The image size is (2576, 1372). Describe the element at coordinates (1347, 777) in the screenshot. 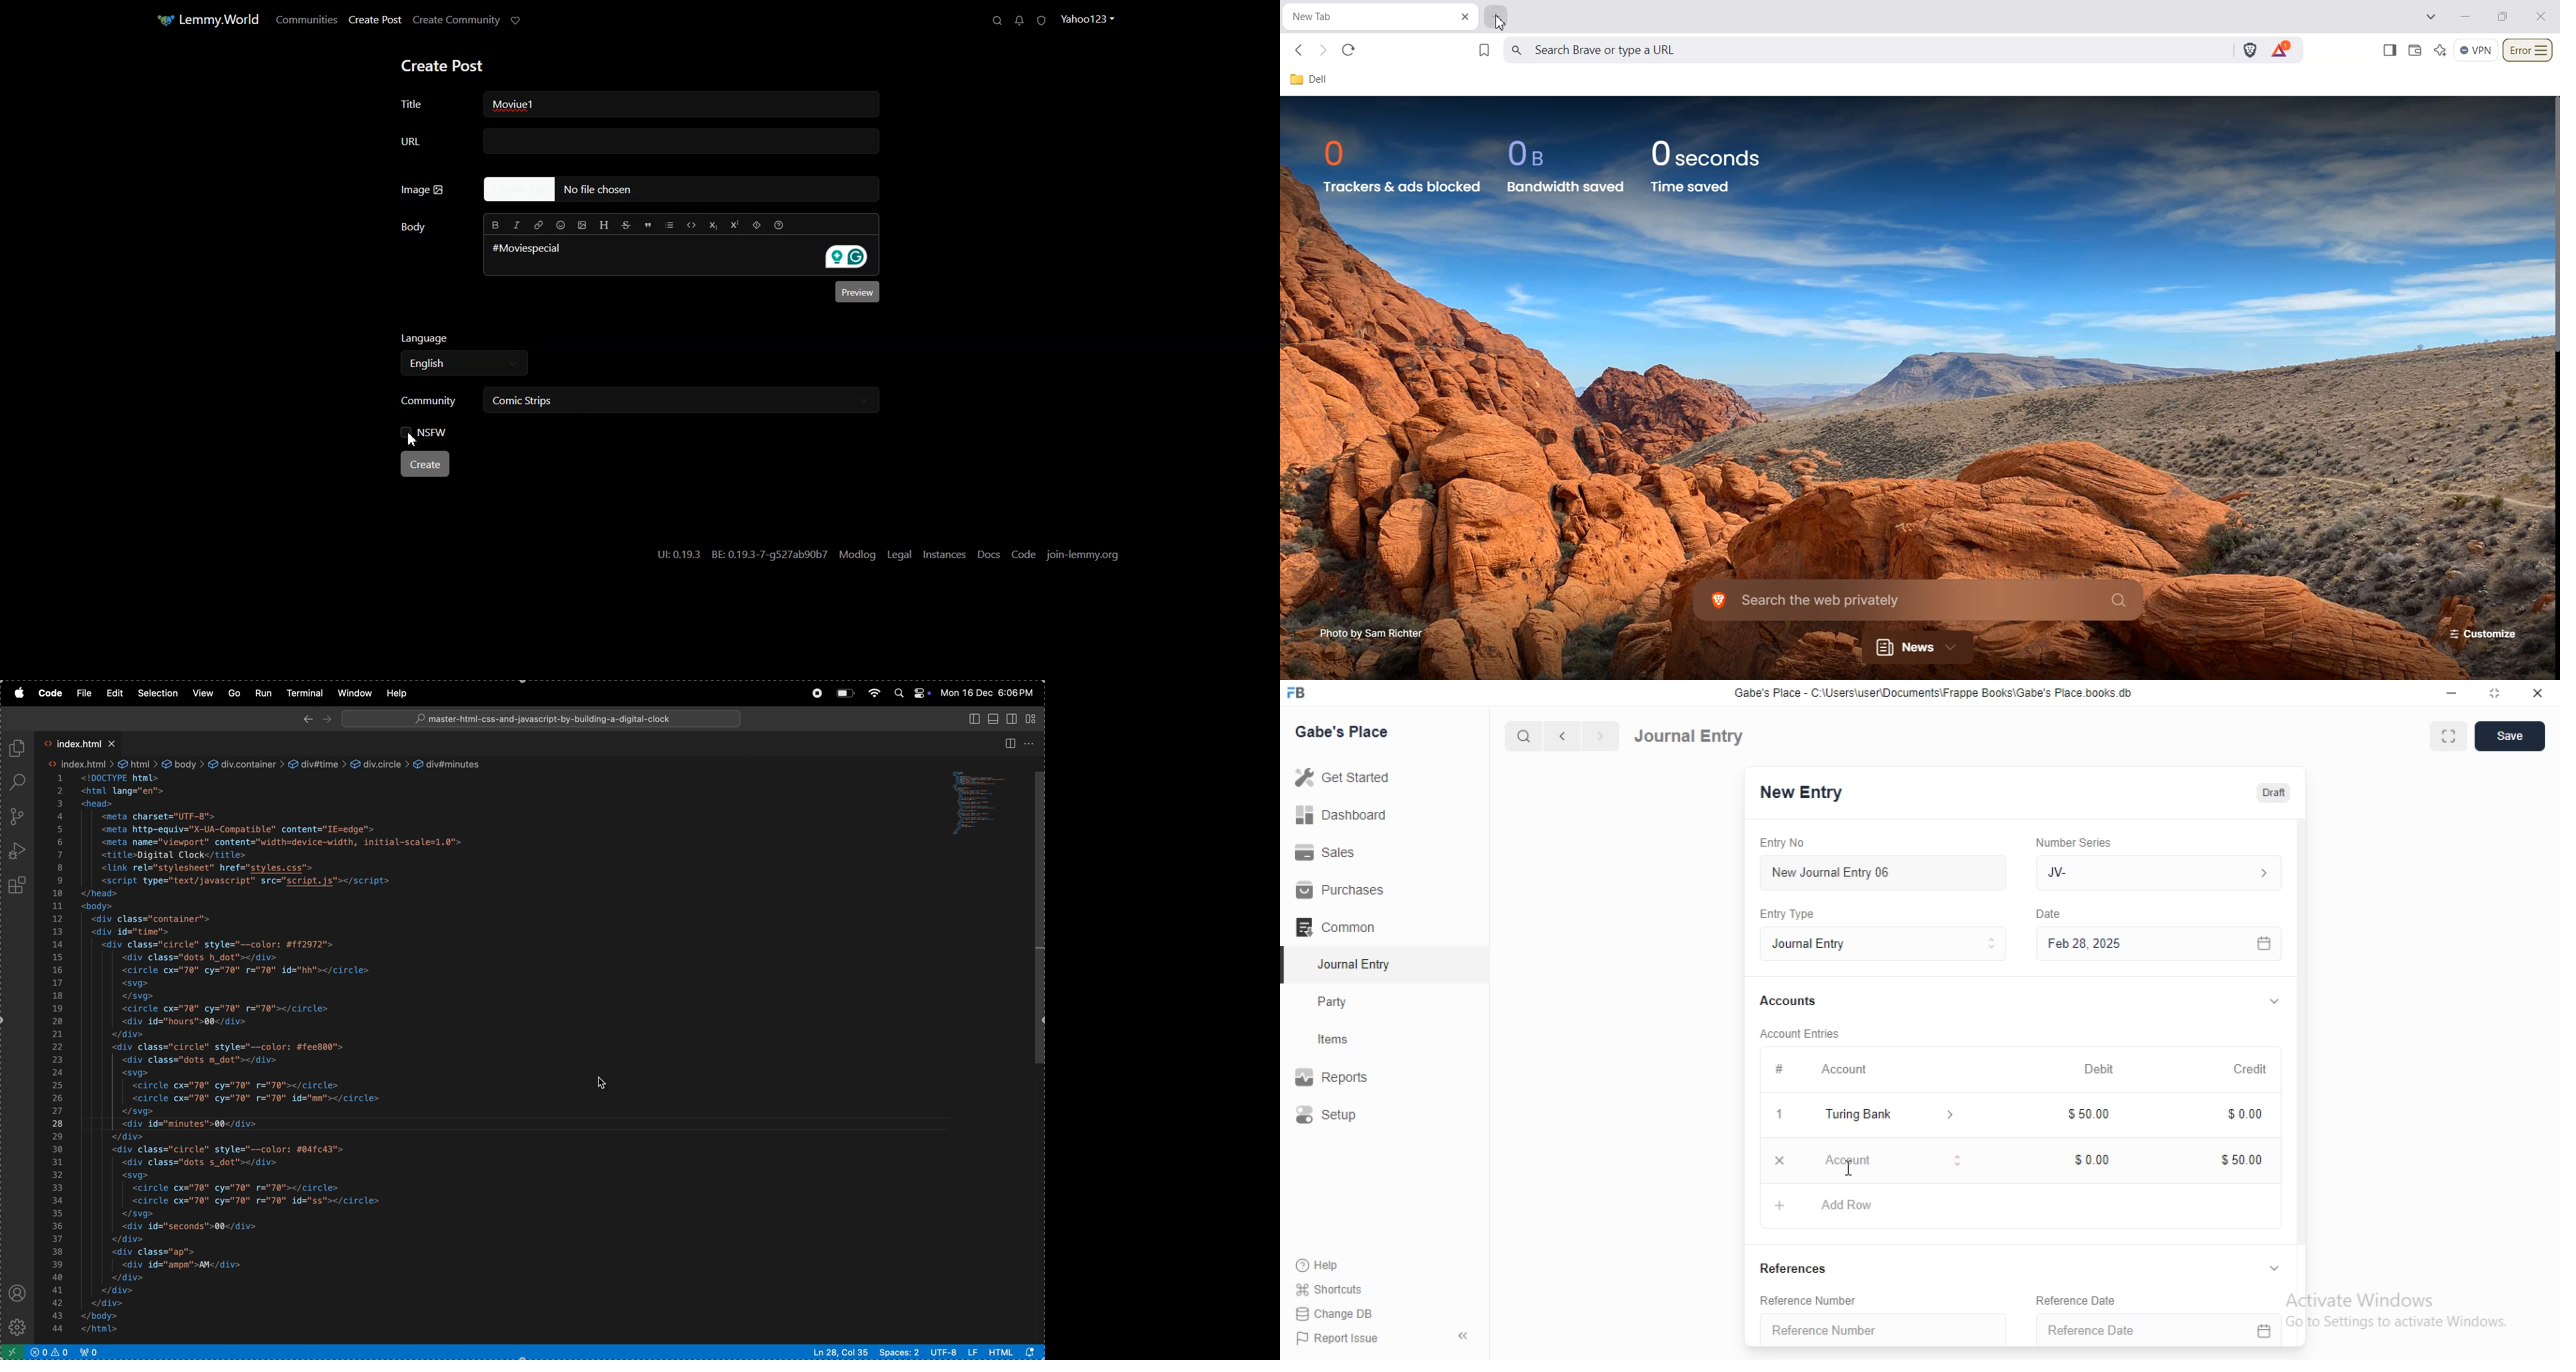

I see `Get Started` at that location.